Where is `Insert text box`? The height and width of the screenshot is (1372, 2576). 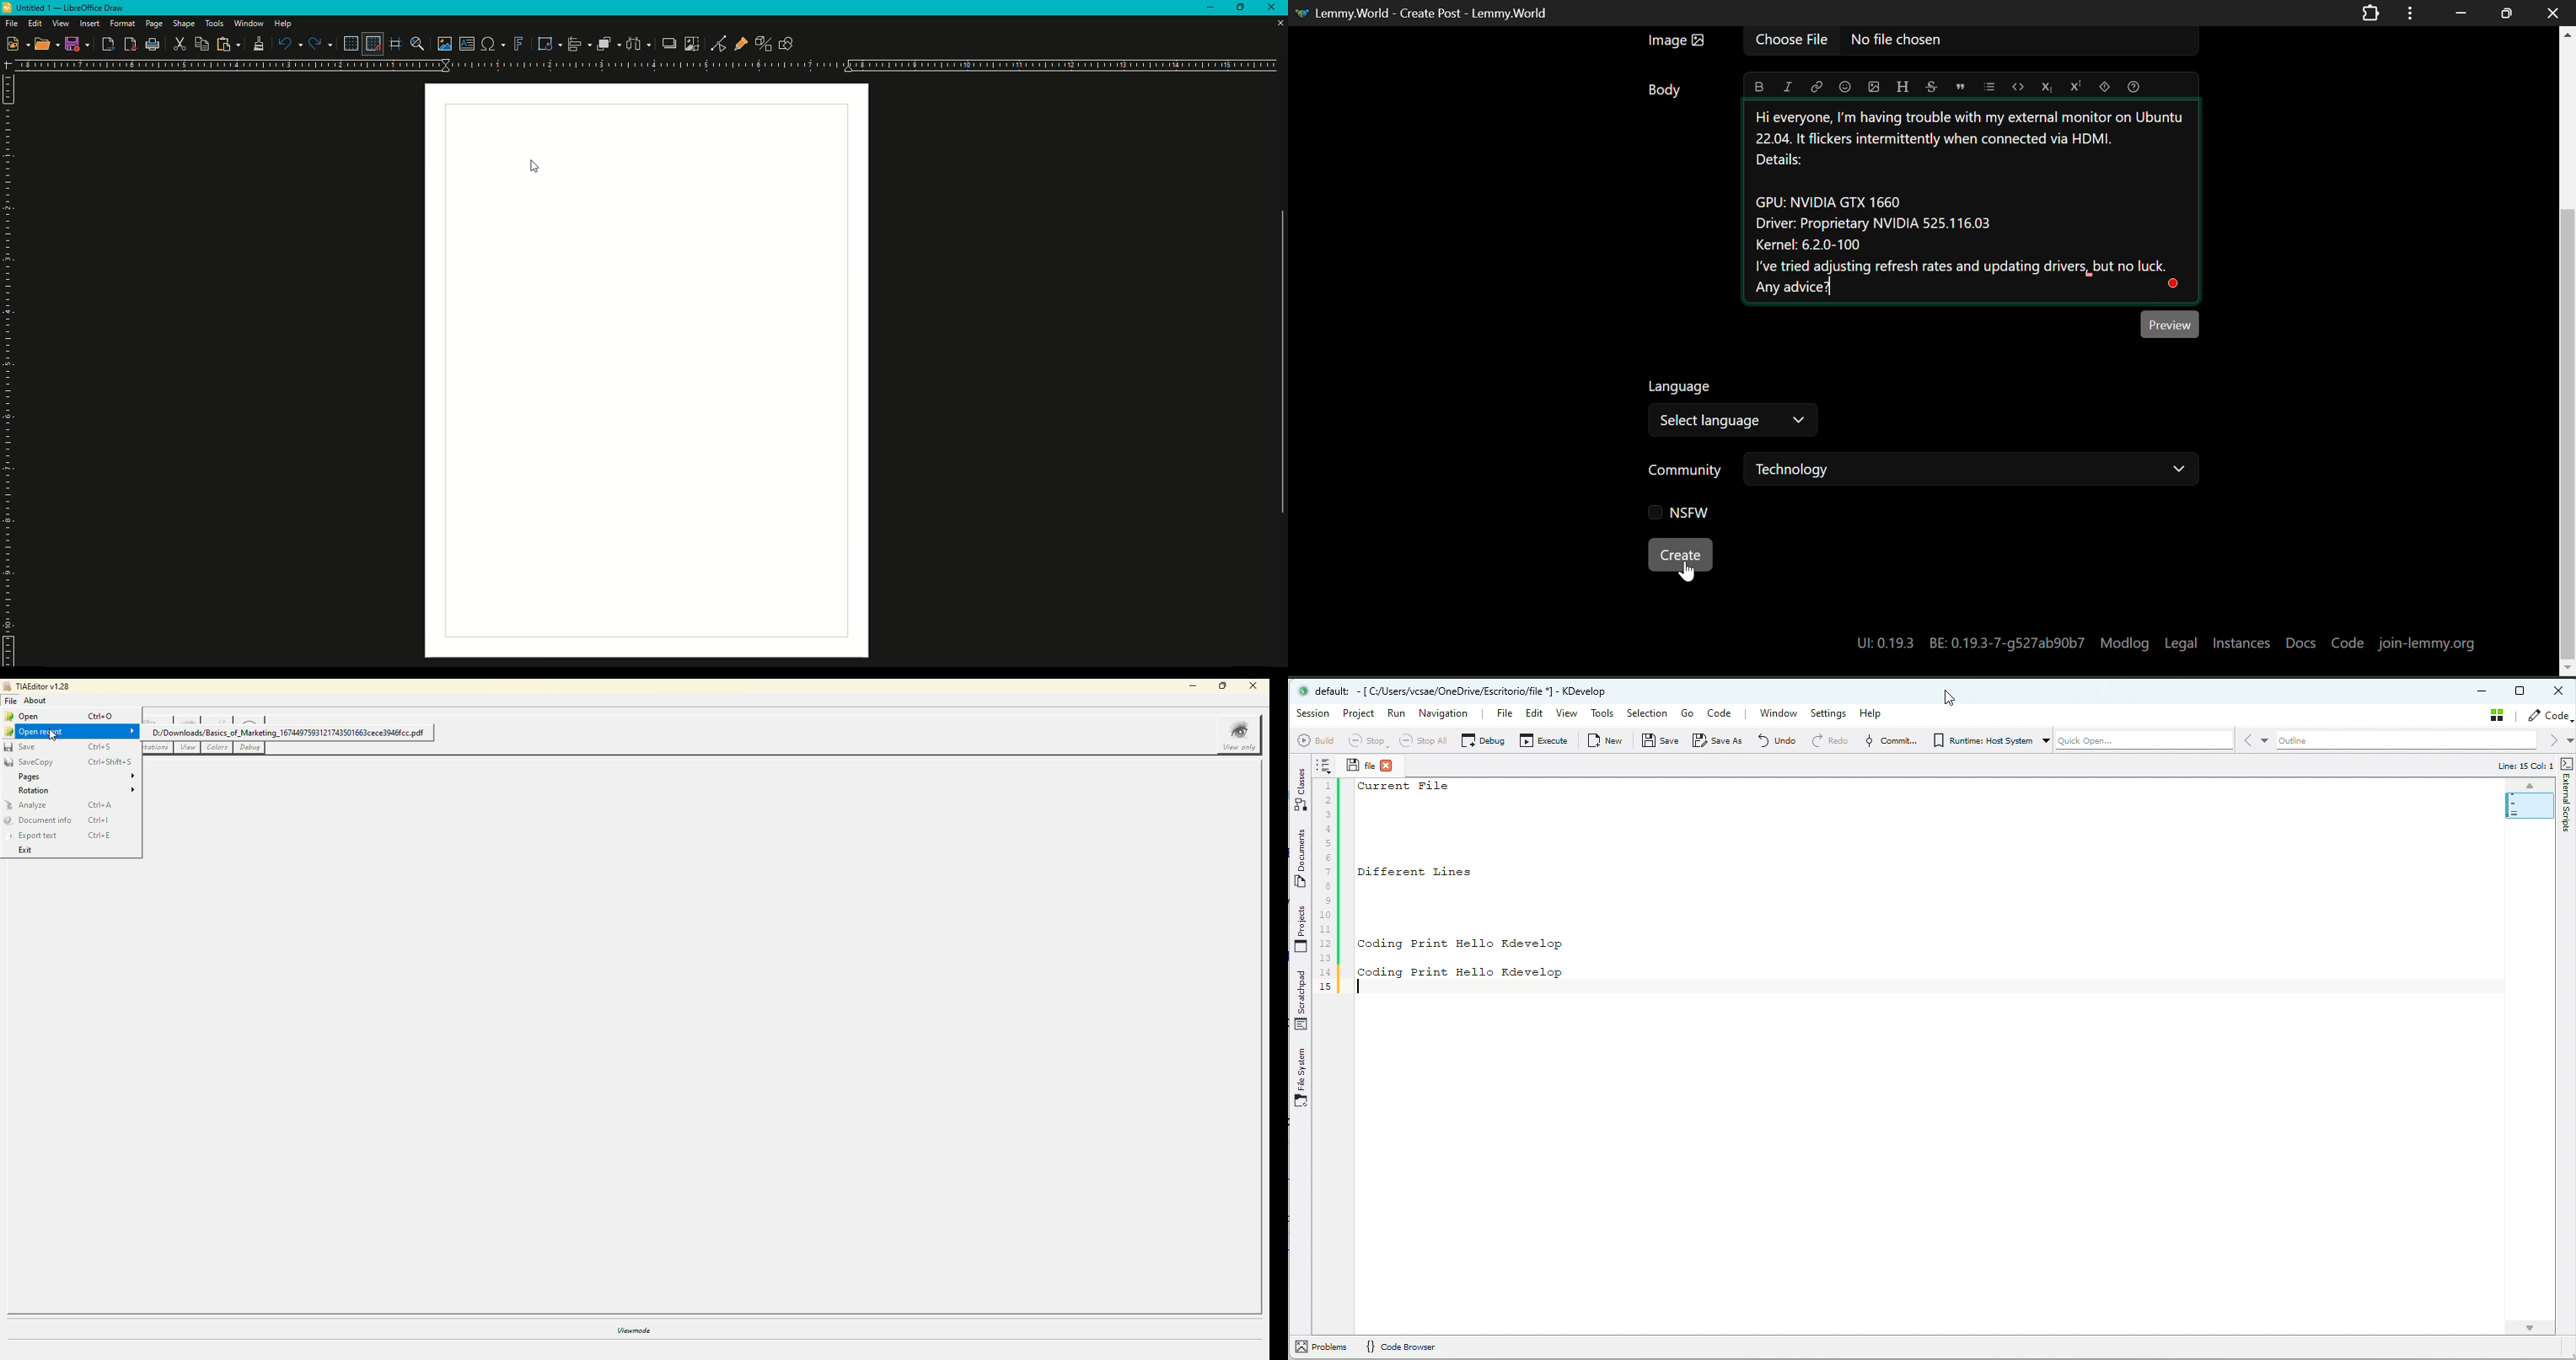
Insert text box is located at coordinates (466, 44).